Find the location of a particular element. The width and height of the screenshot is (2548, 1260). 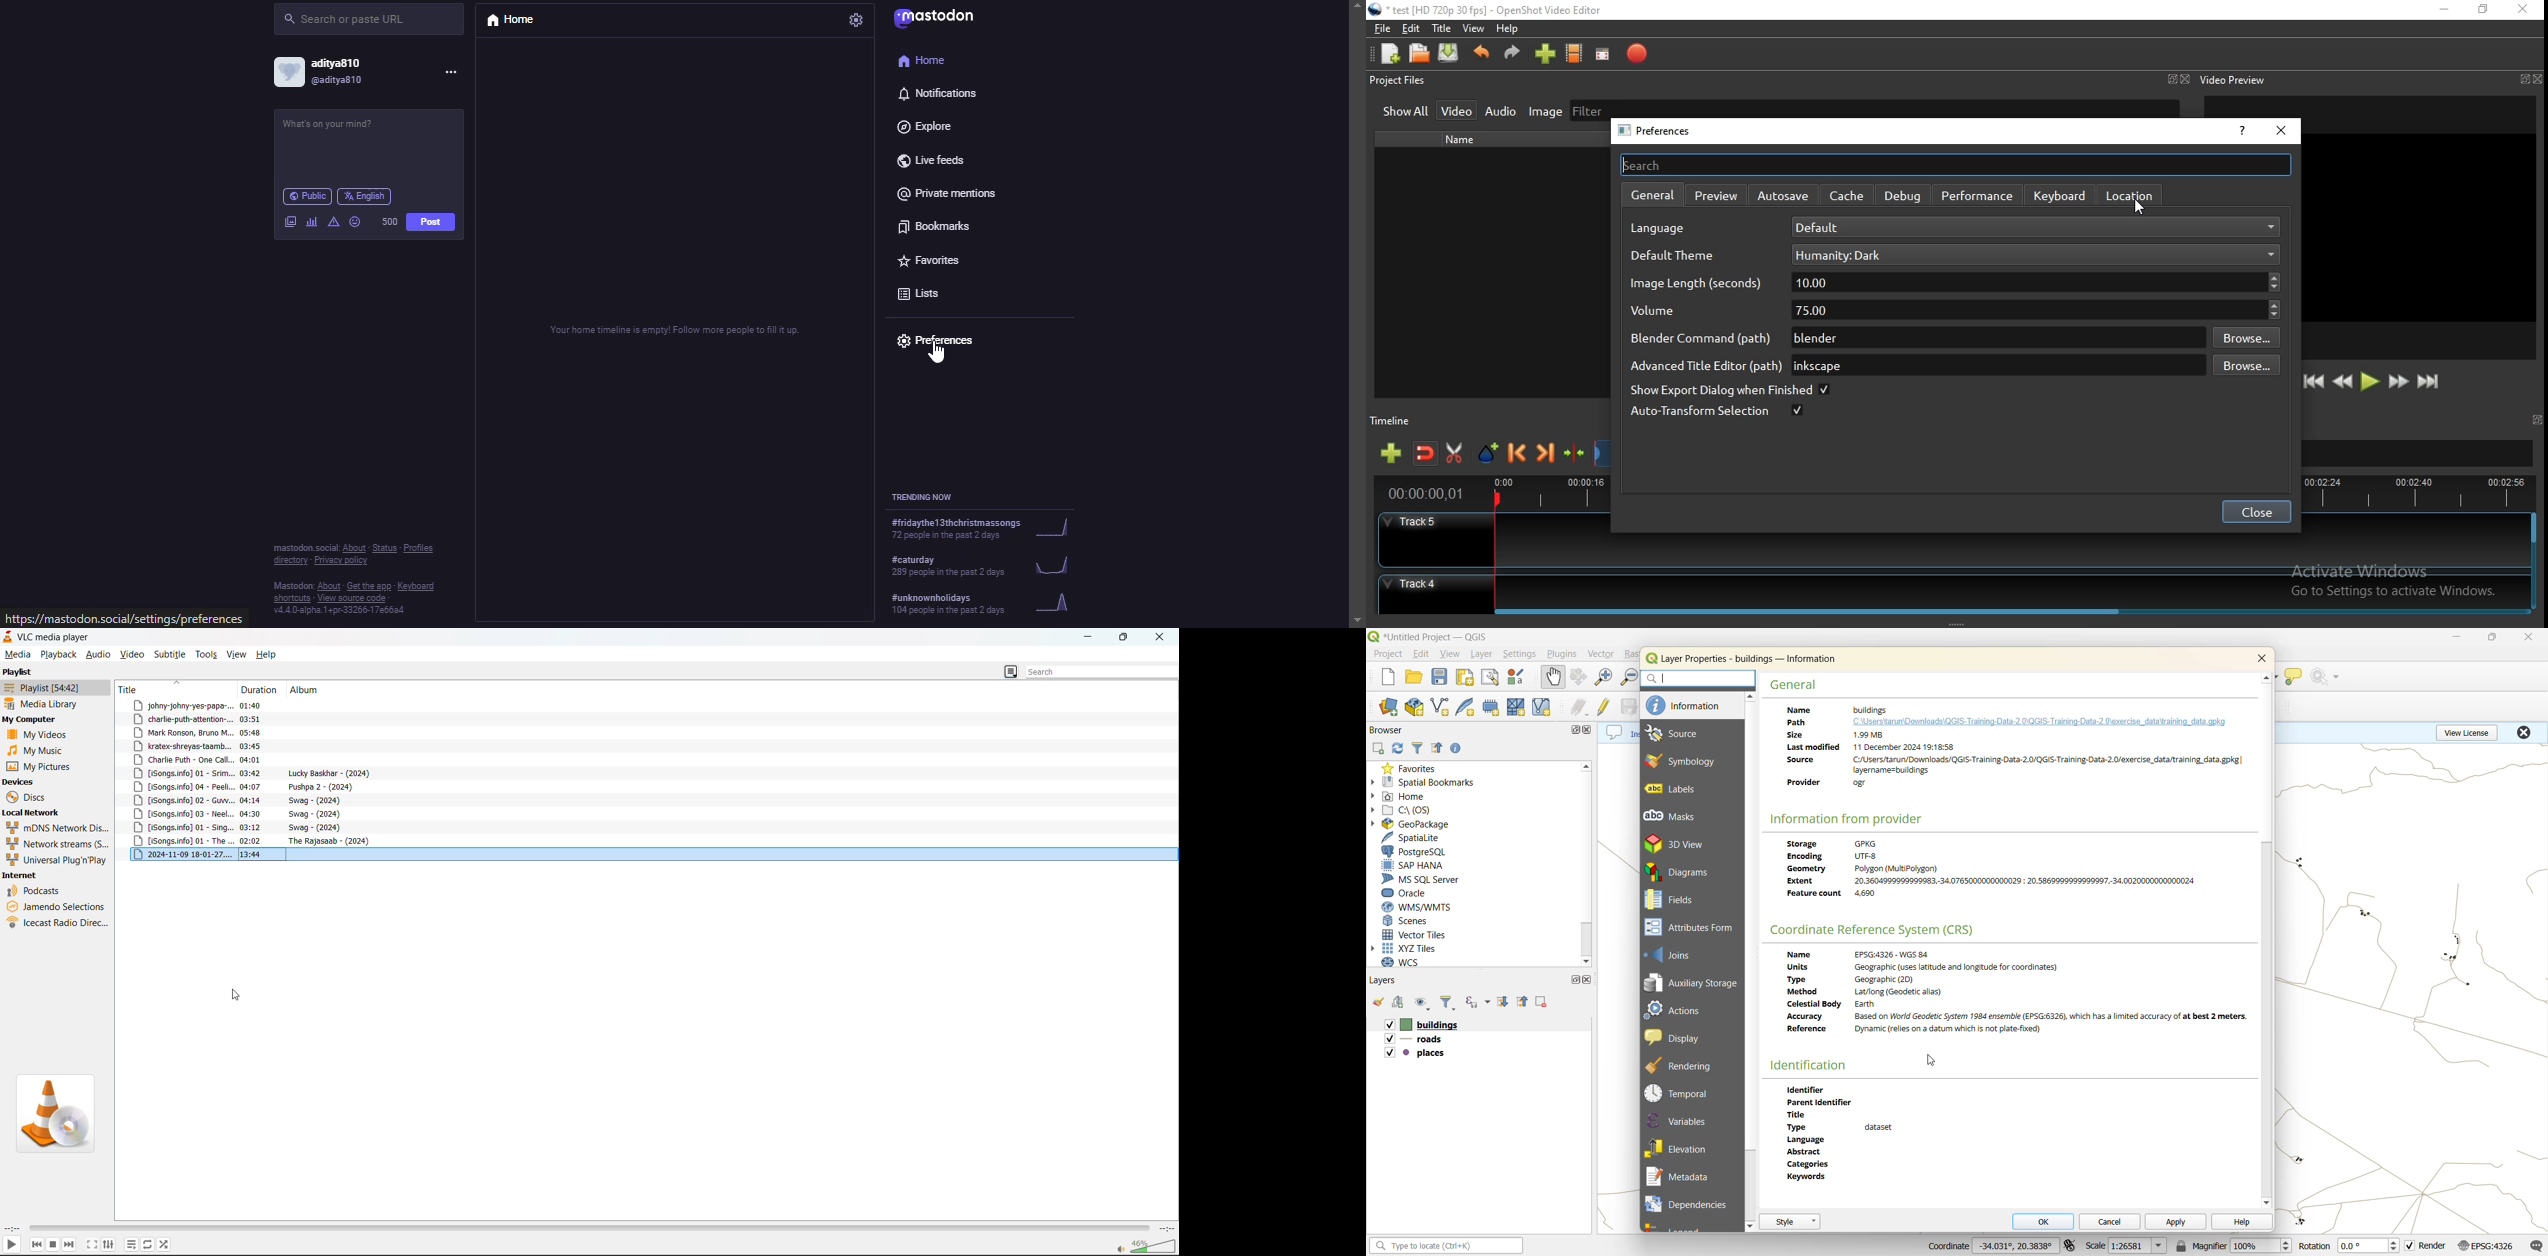

track slider is located at coordinates (586, 1227).